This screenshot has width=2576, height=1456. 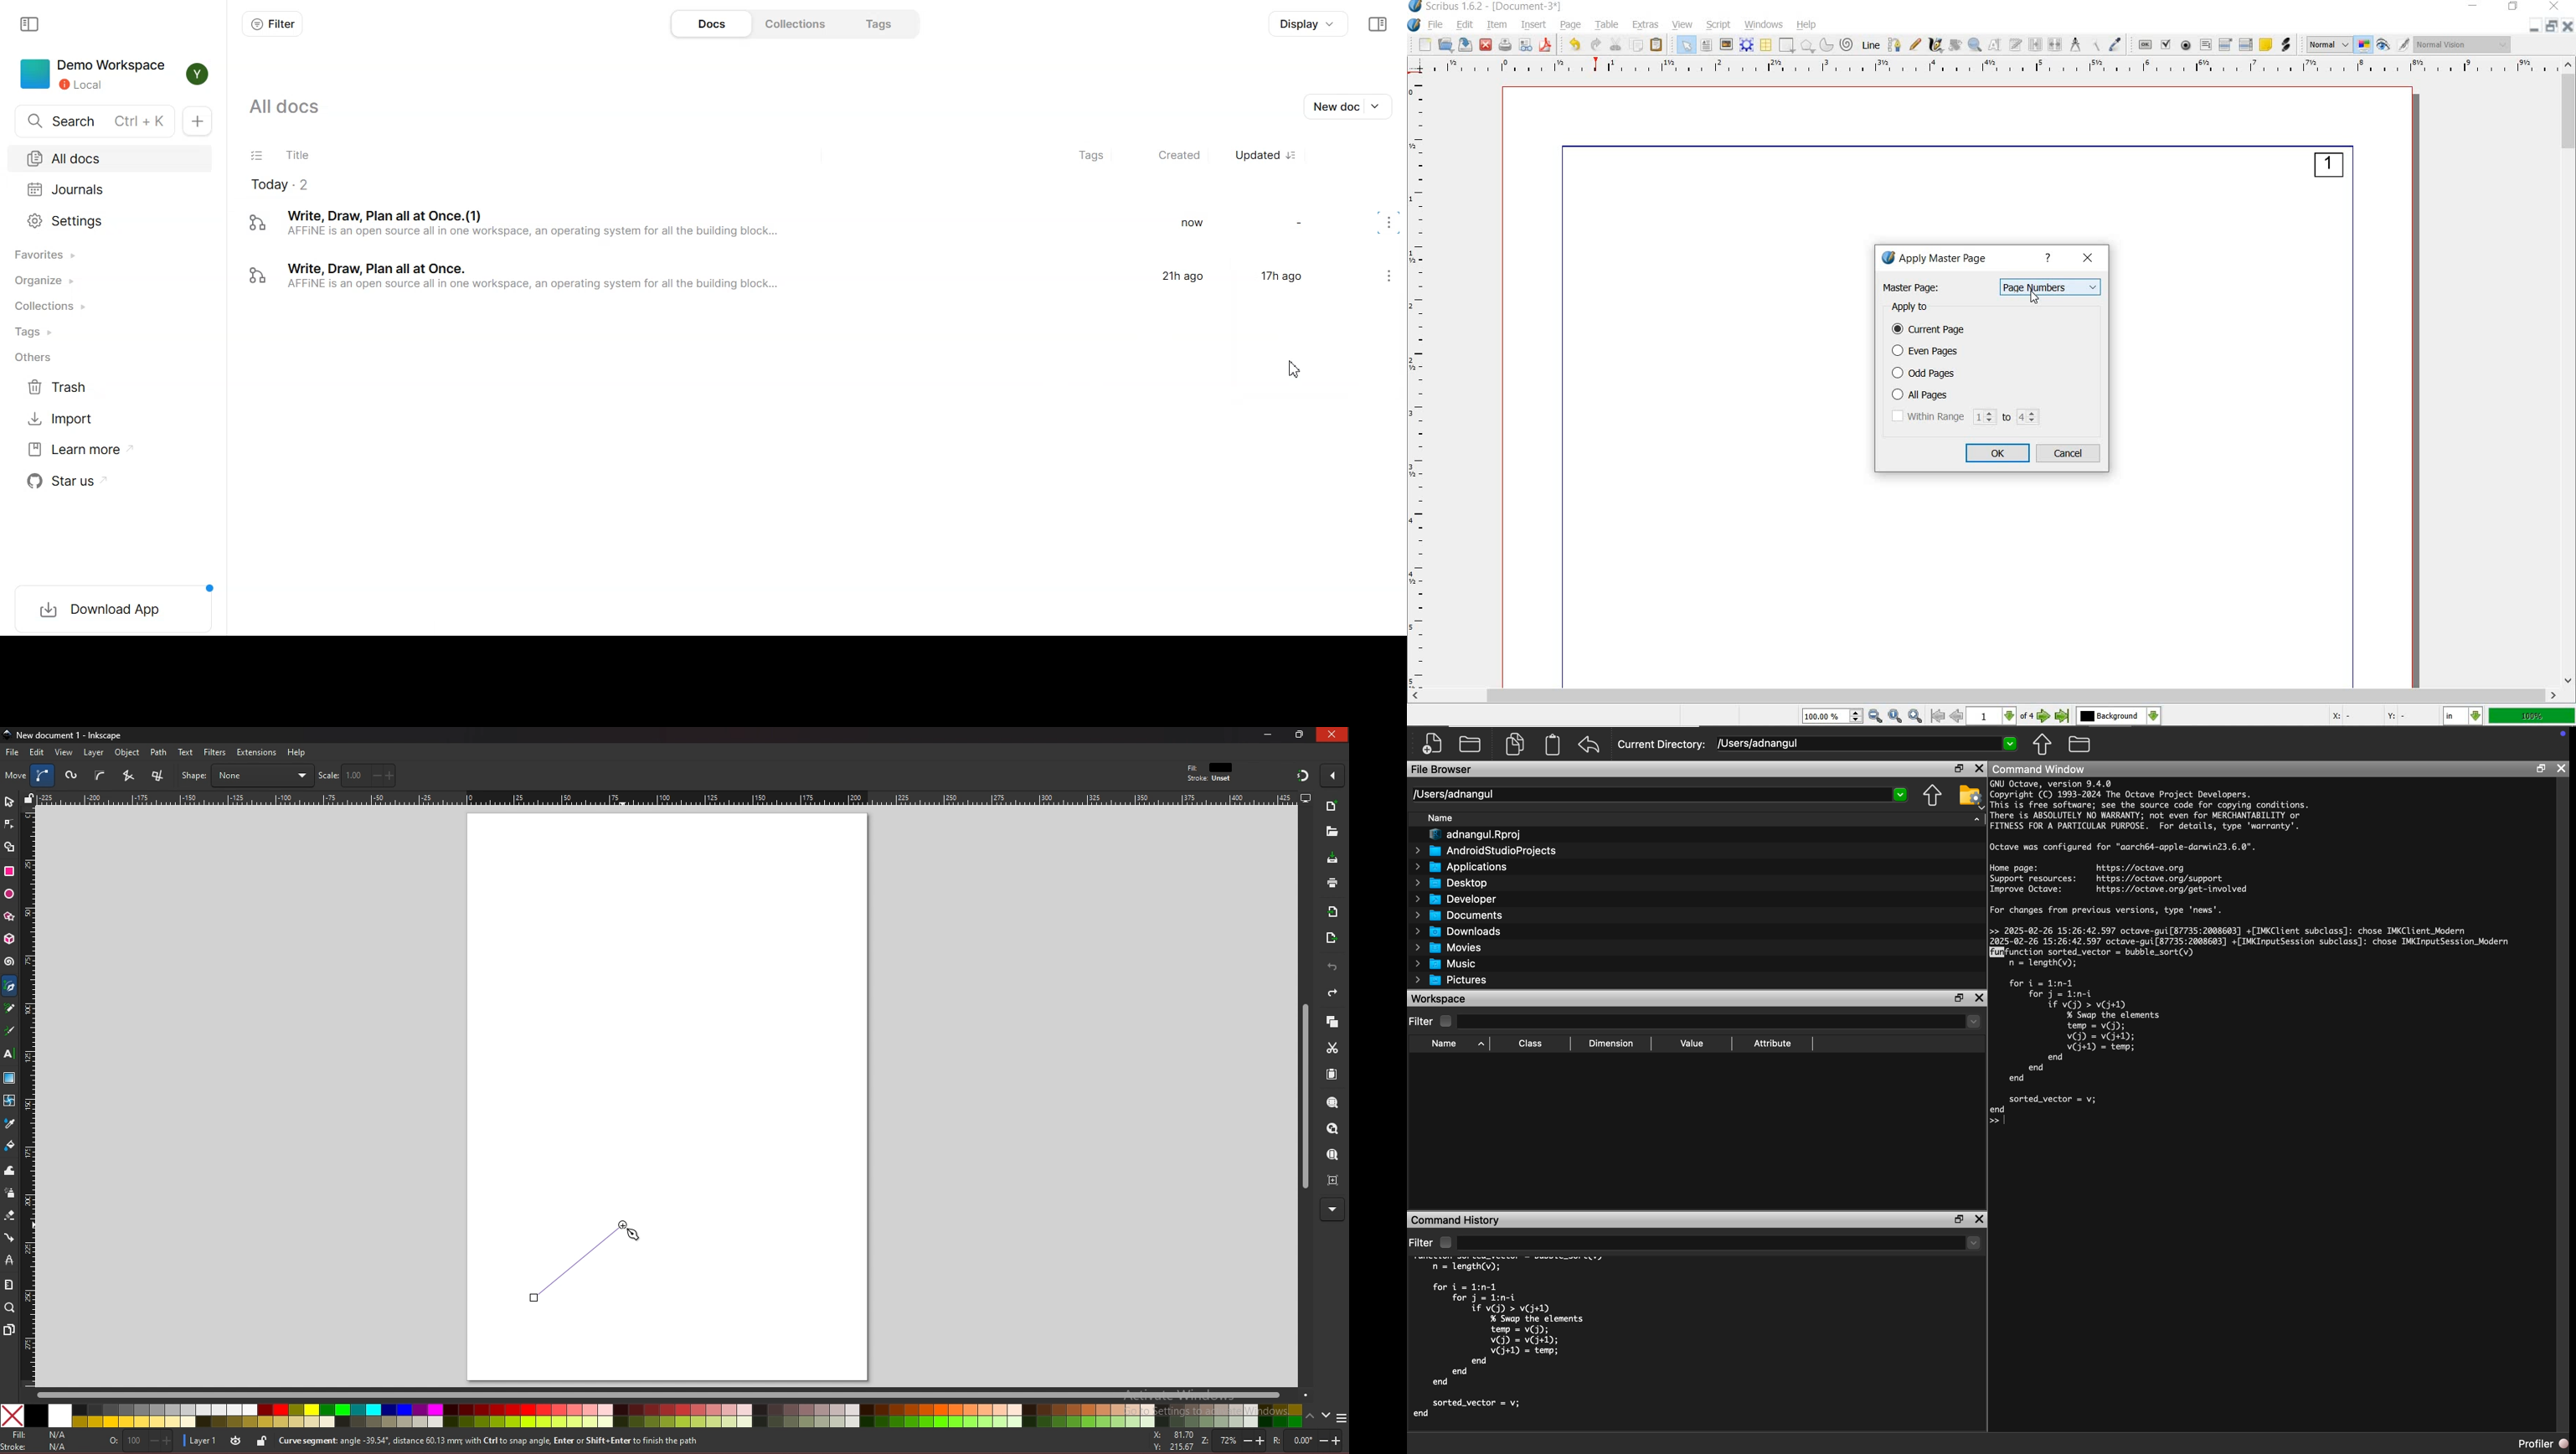 What do you see at coordinates (1915, 45) in the screenshot?
I see `freehand line` at bounding box center [1915, 45].